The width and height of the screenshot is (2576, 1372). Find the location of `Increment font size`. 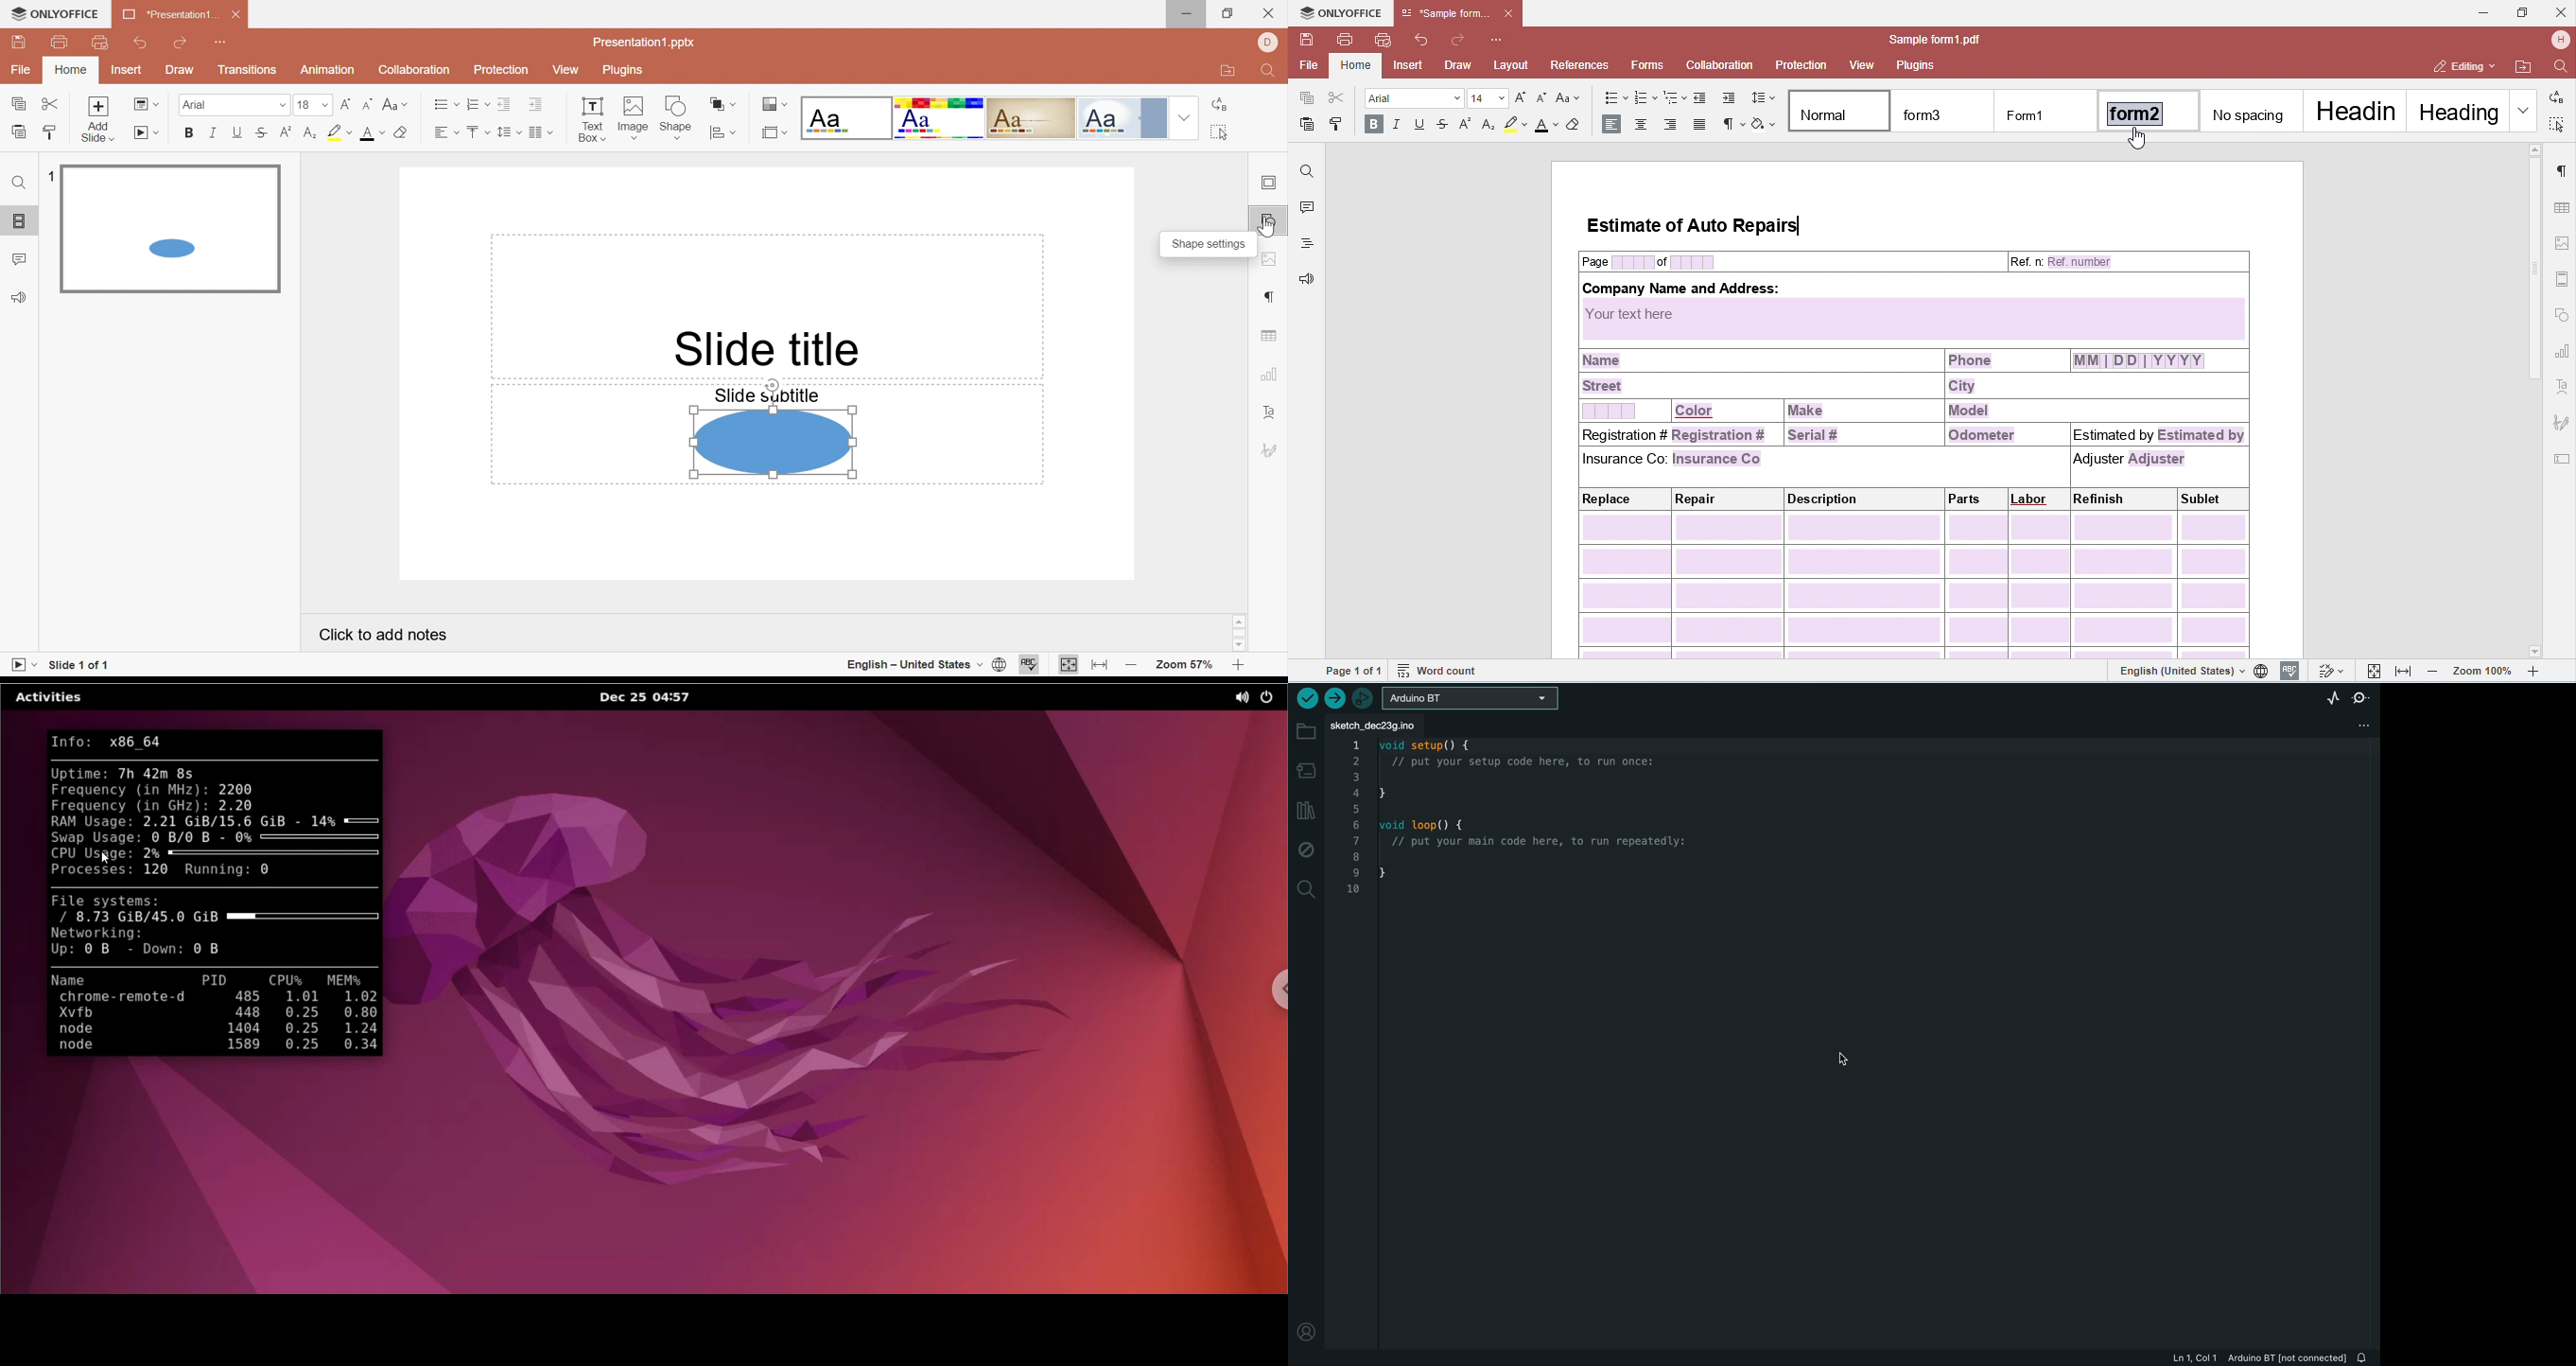

Increment font size is located at coordinates (344, 103).